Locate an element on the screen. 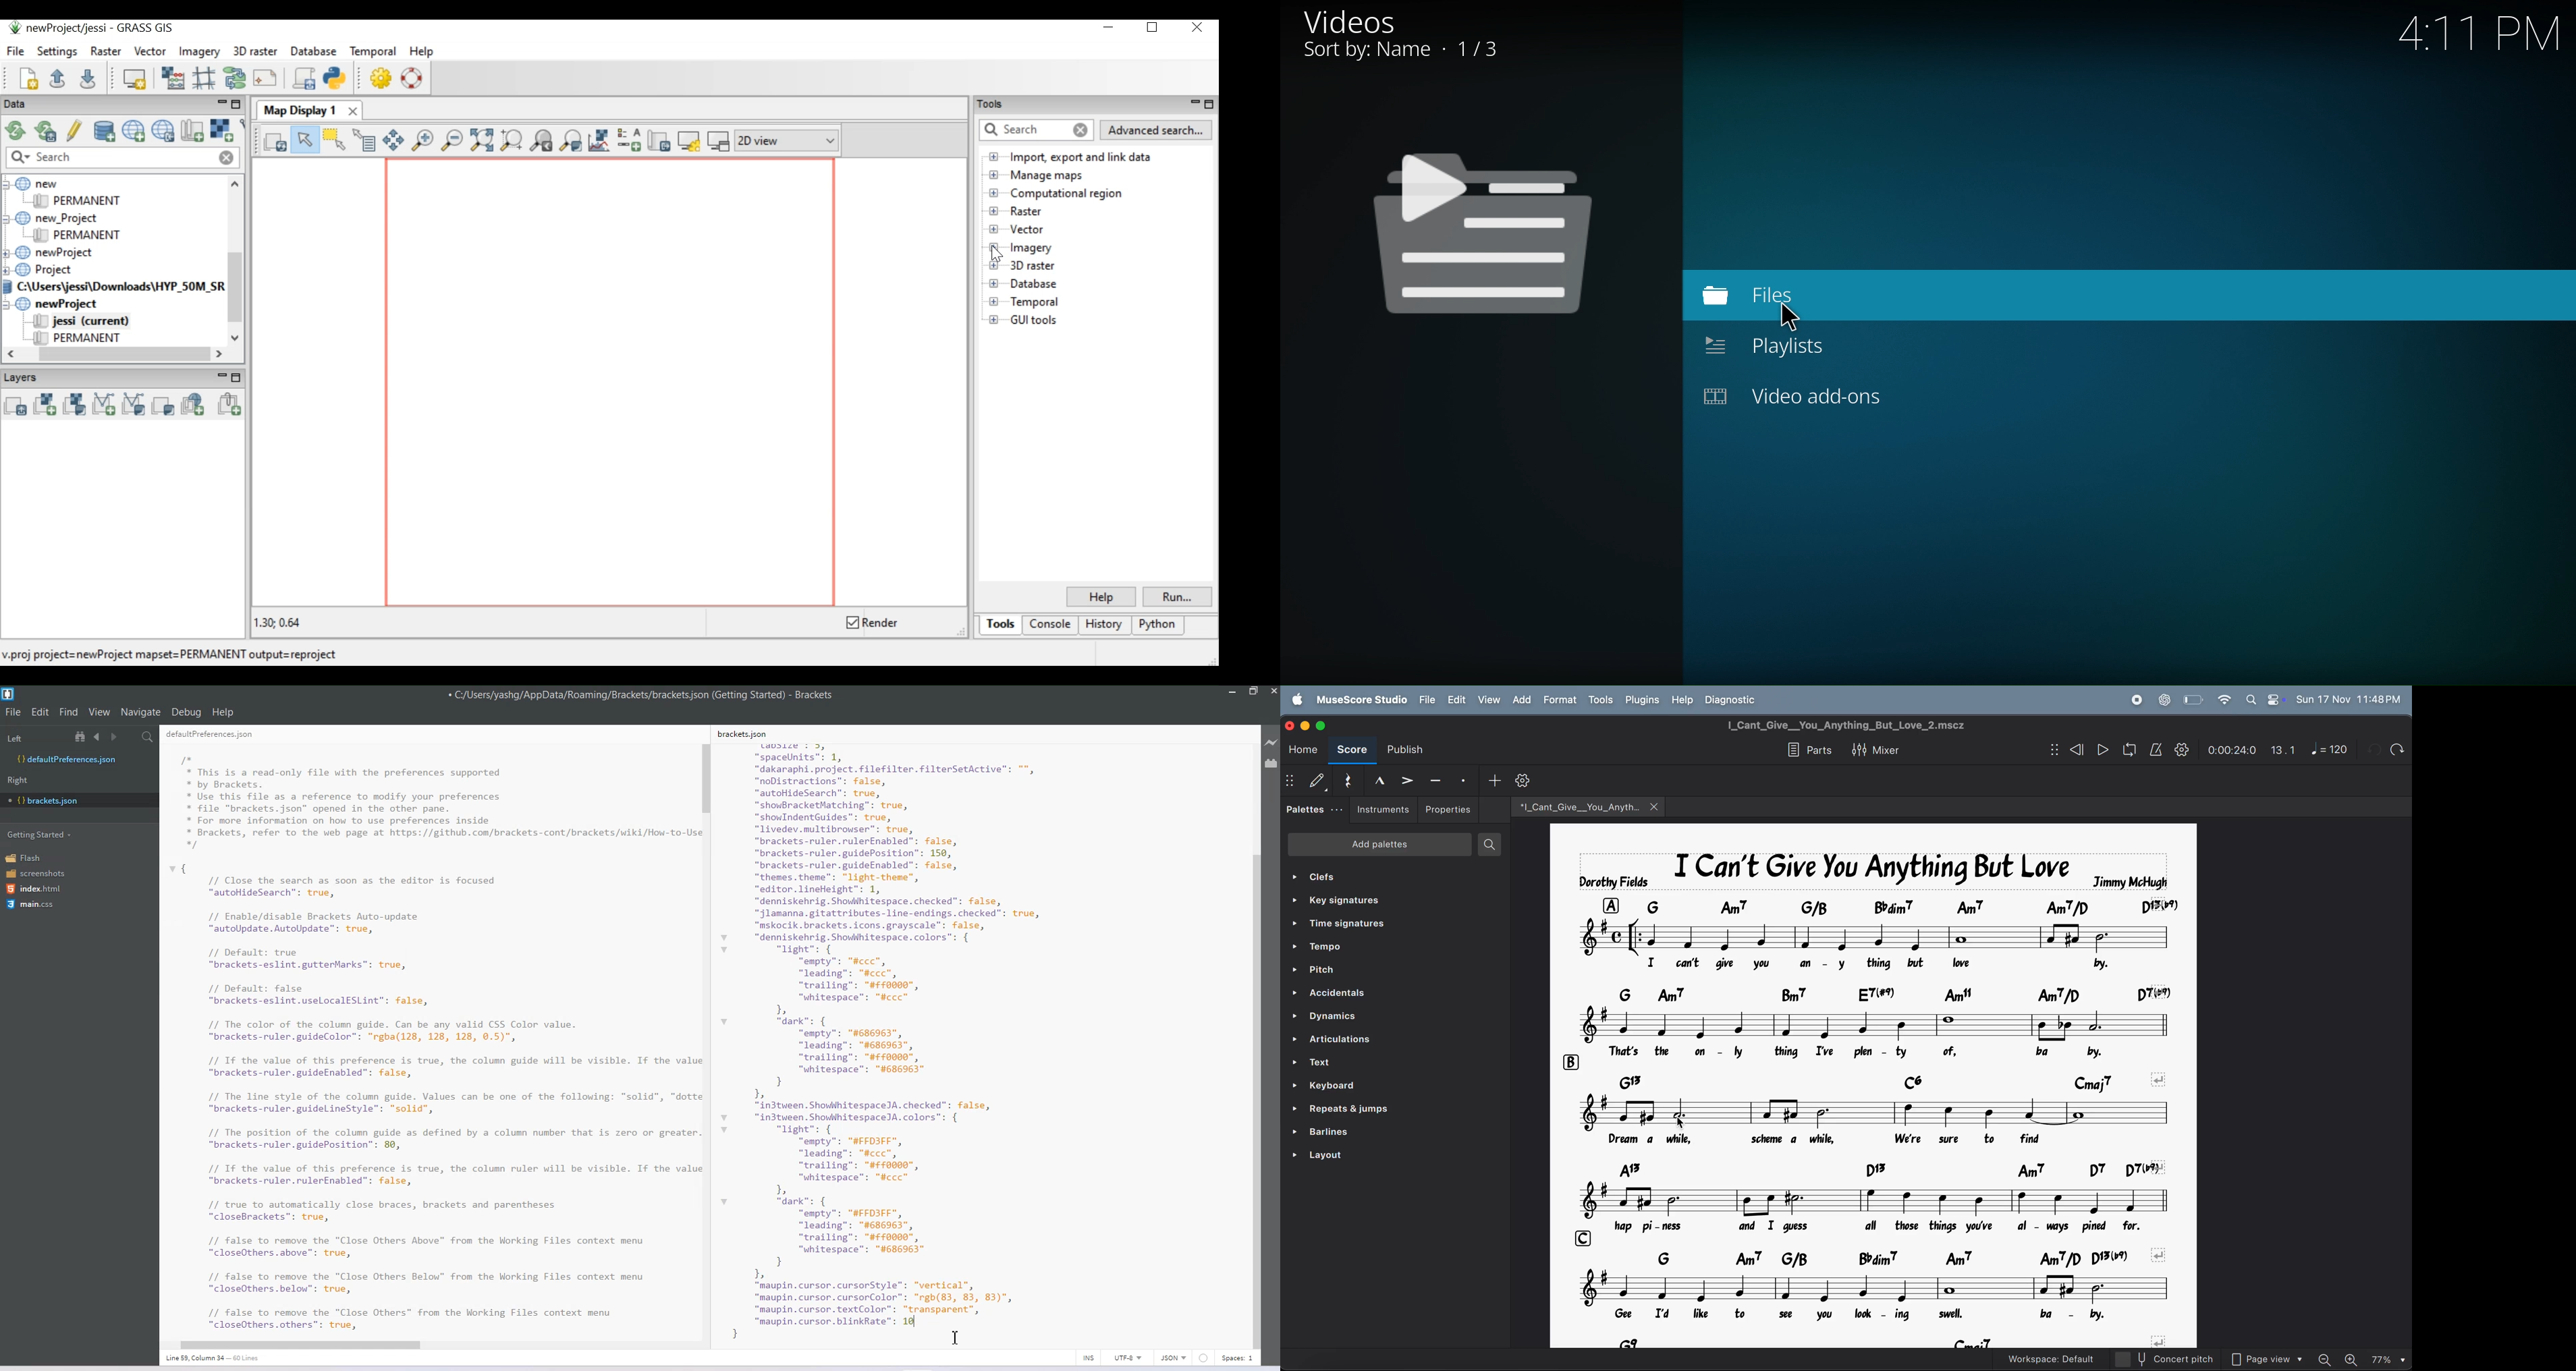  publish is located at coordinates (1411, 747).